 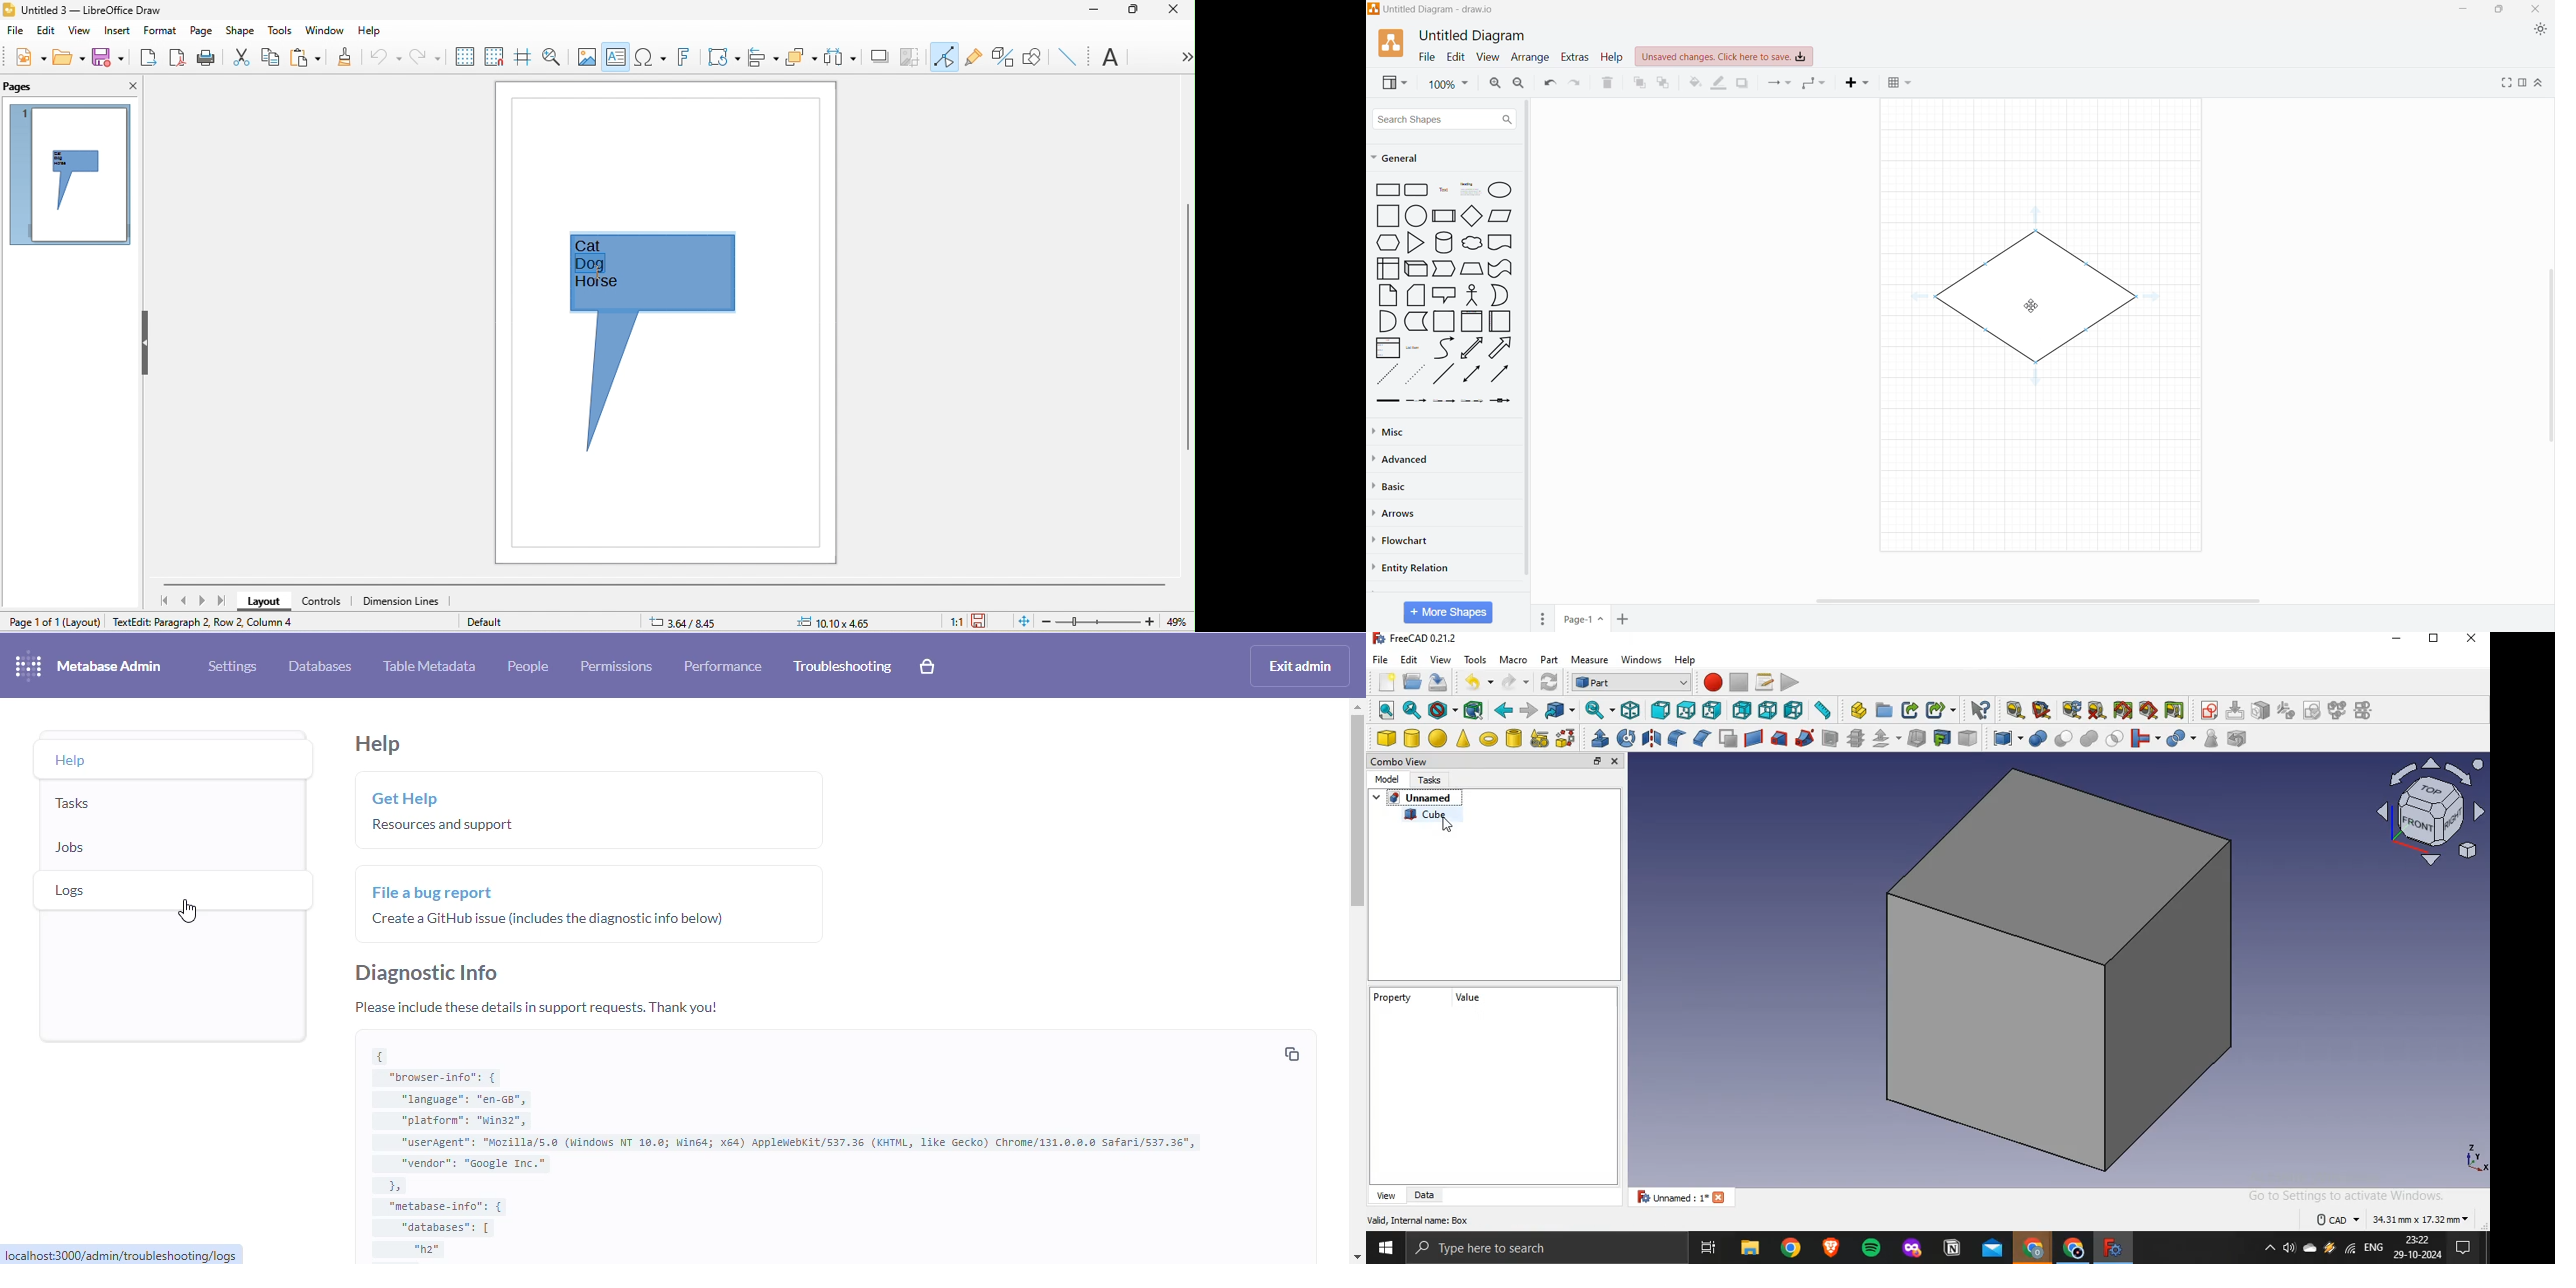 What do you see at coordinates (1068, 55) in the screenshot?
I see `insert line` at bounding box center [1068, 55].